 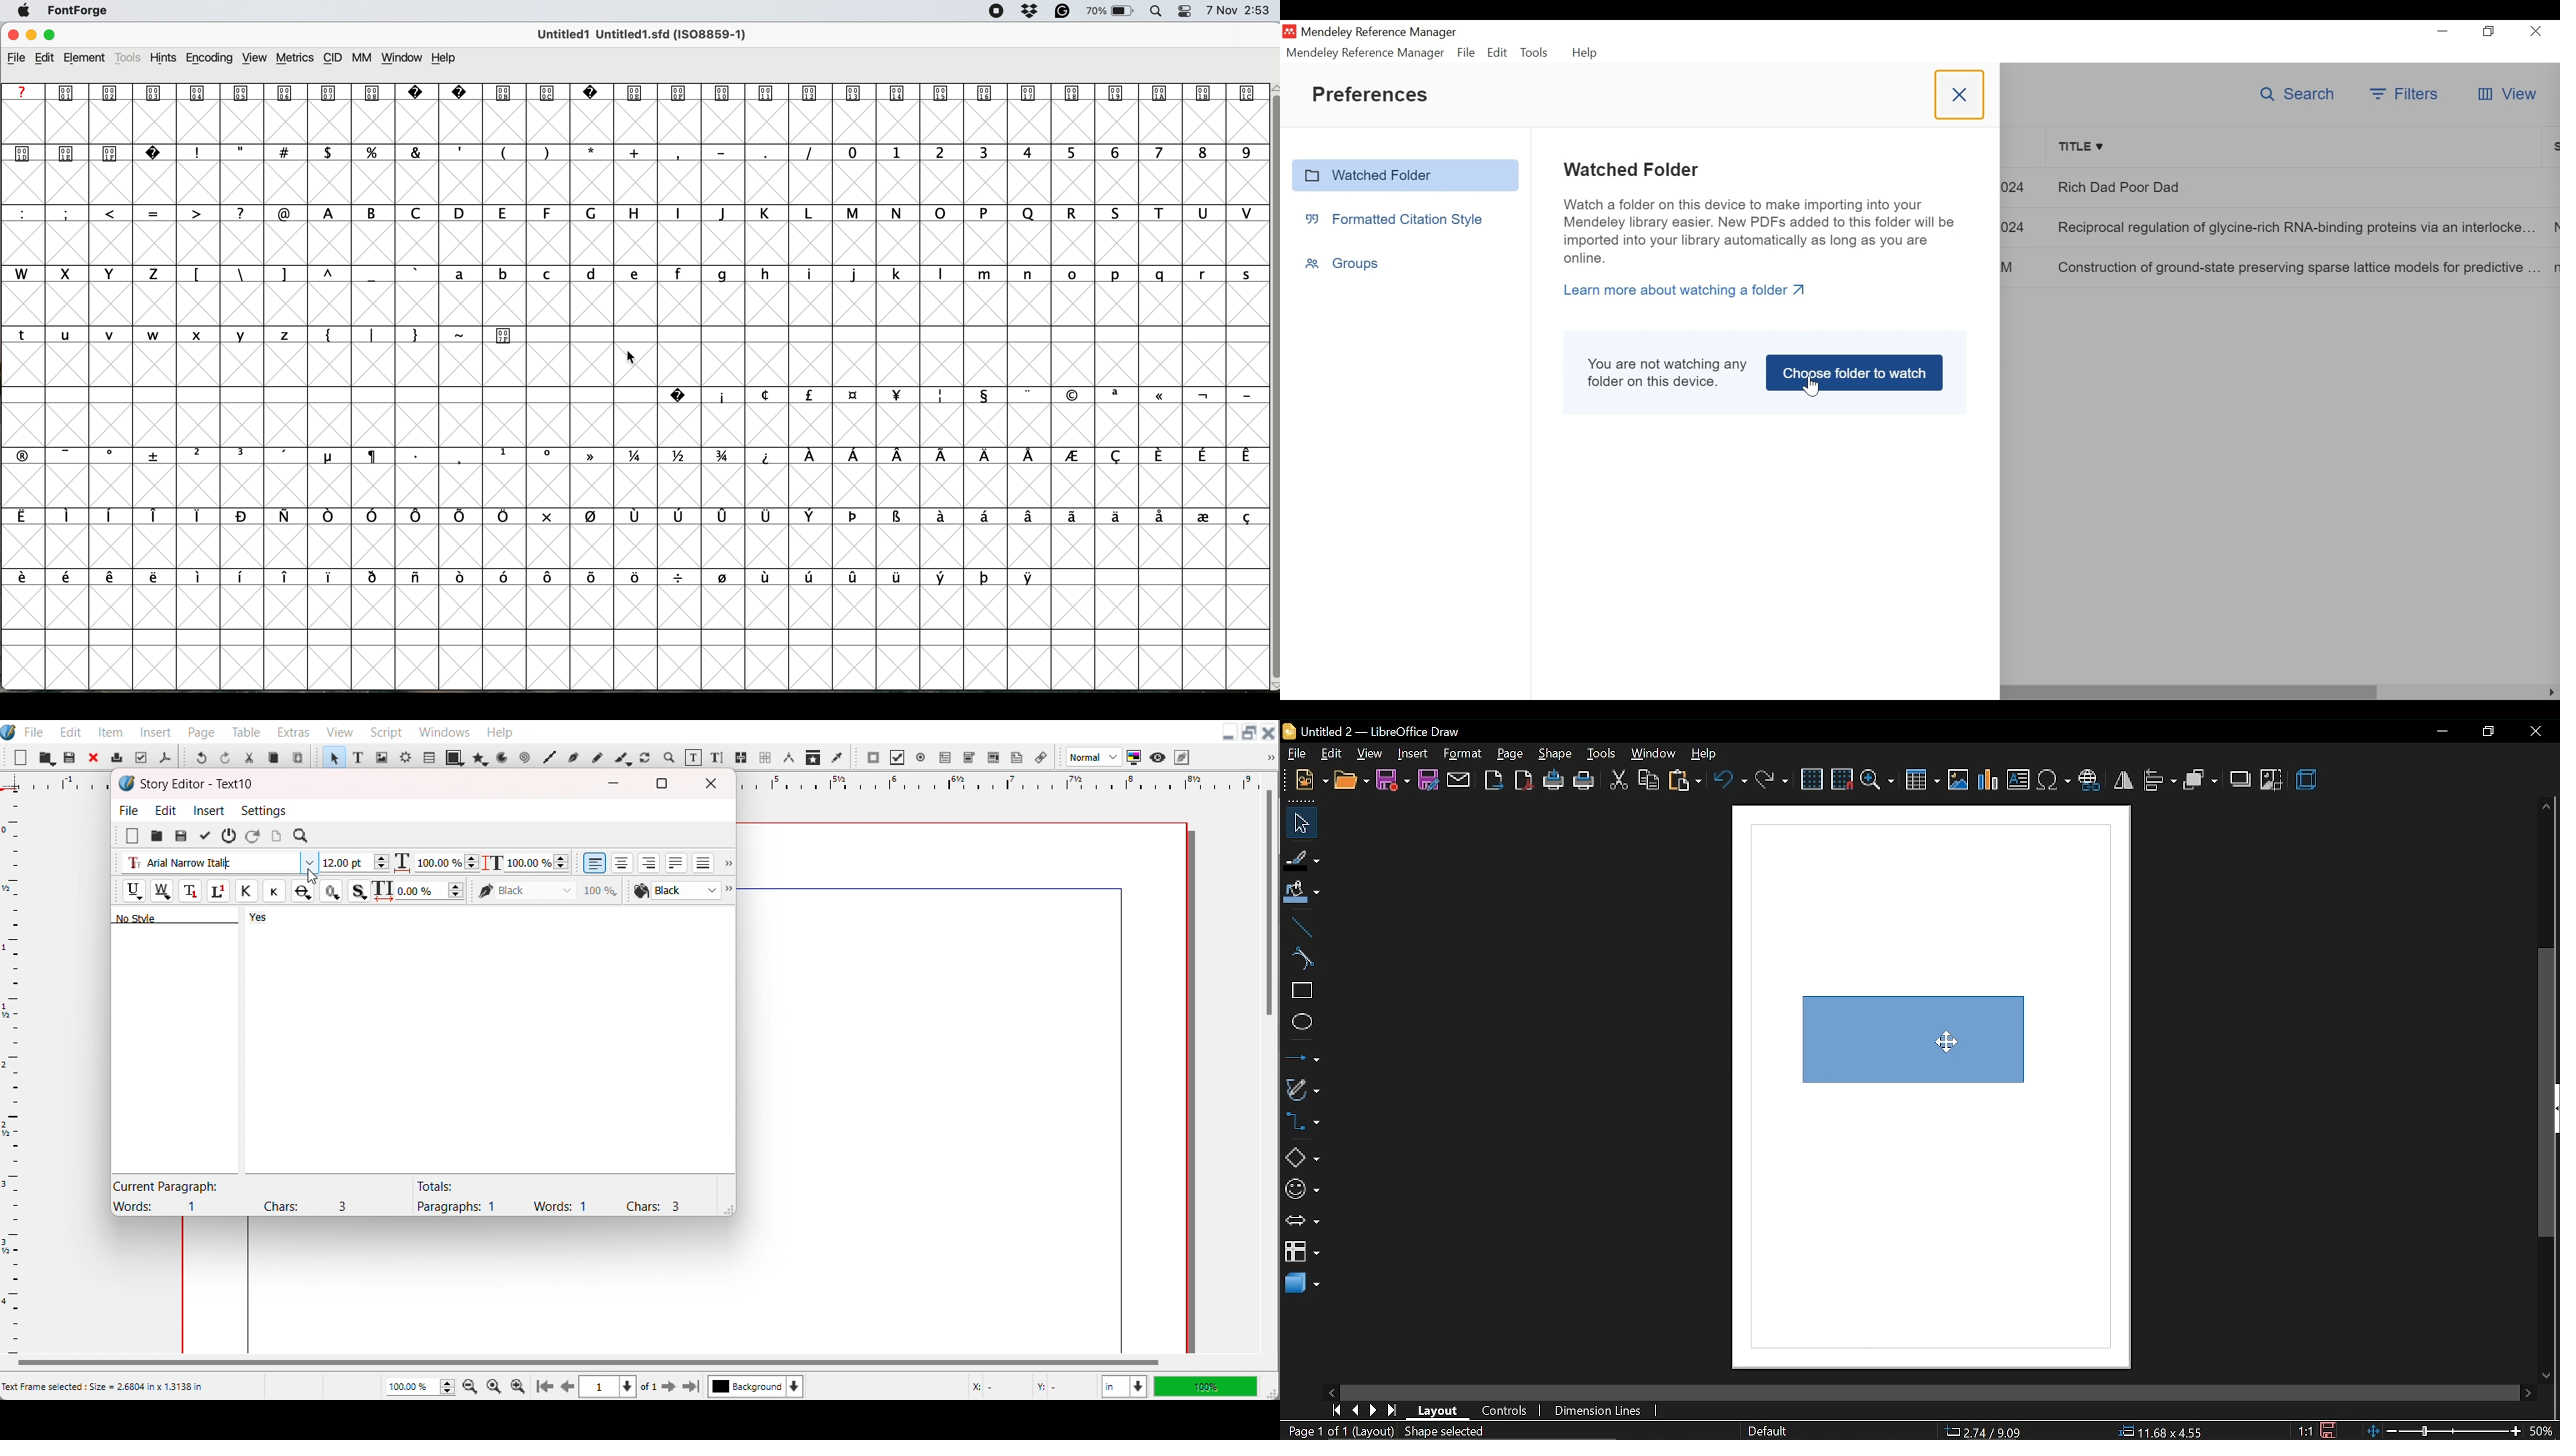 What do you see at coordinates (1182, 757) in the screenshot?
I see `Edit in preview mode` at bounding box center [1182, 757].